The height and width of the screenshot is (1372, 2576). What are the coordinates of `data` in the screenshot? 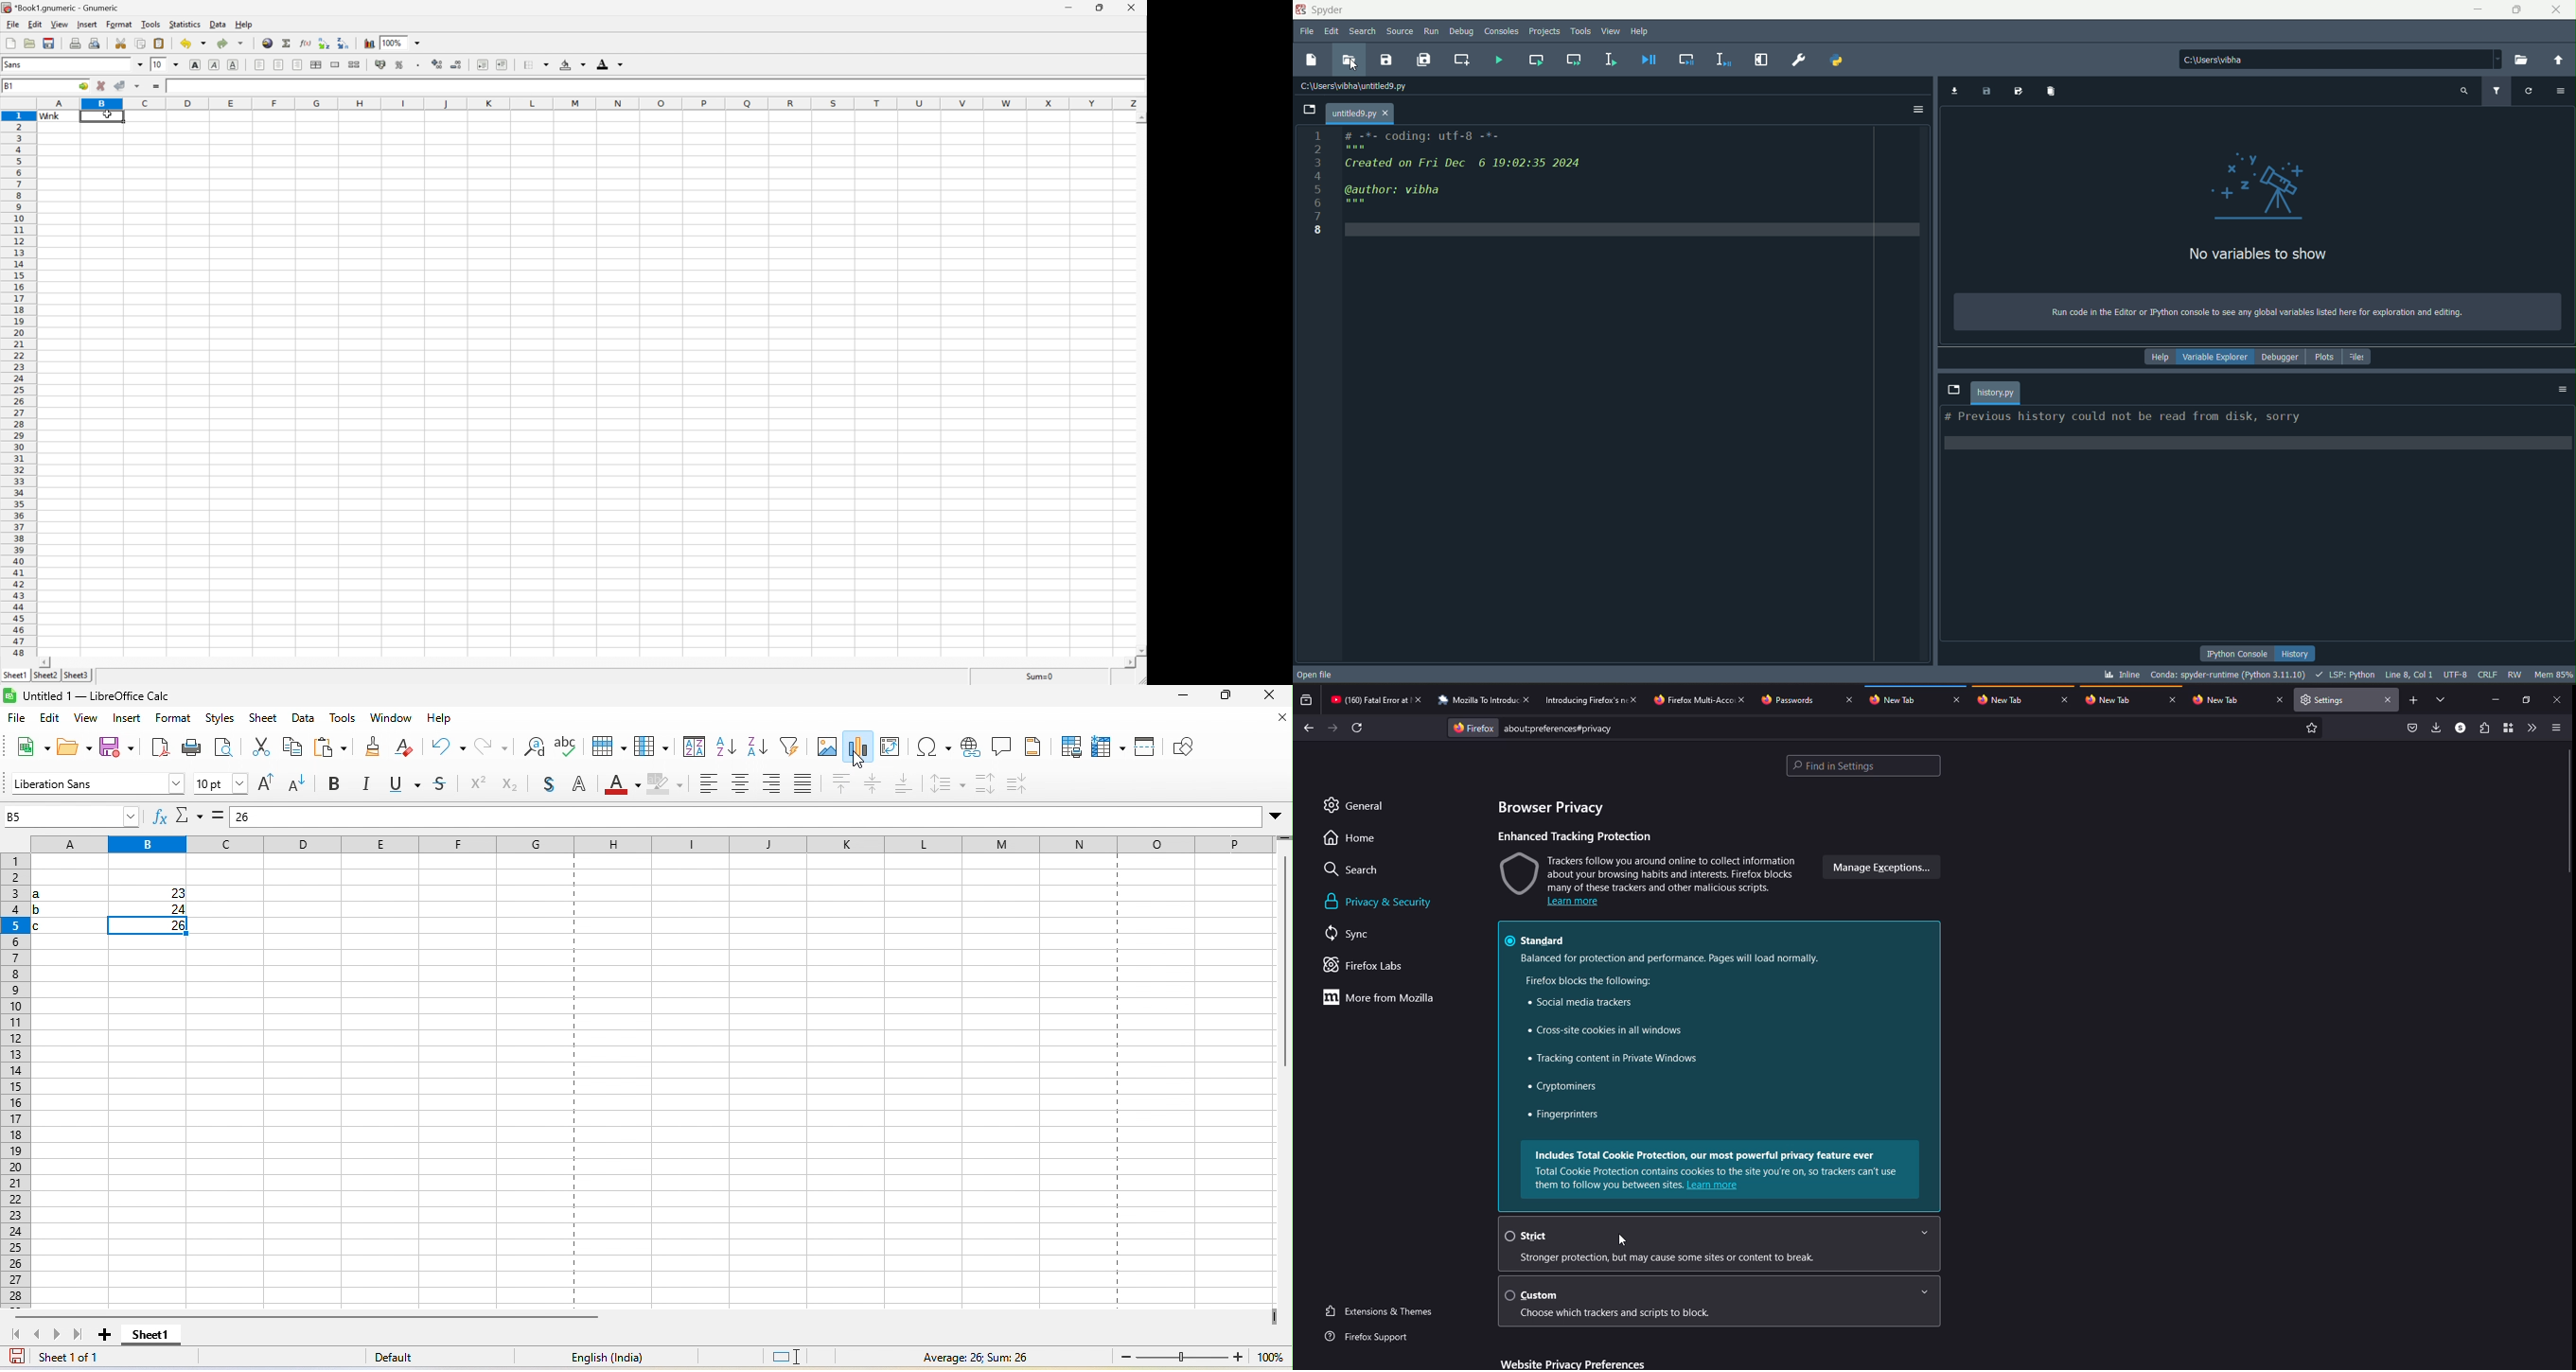 It's located at (304, 721).